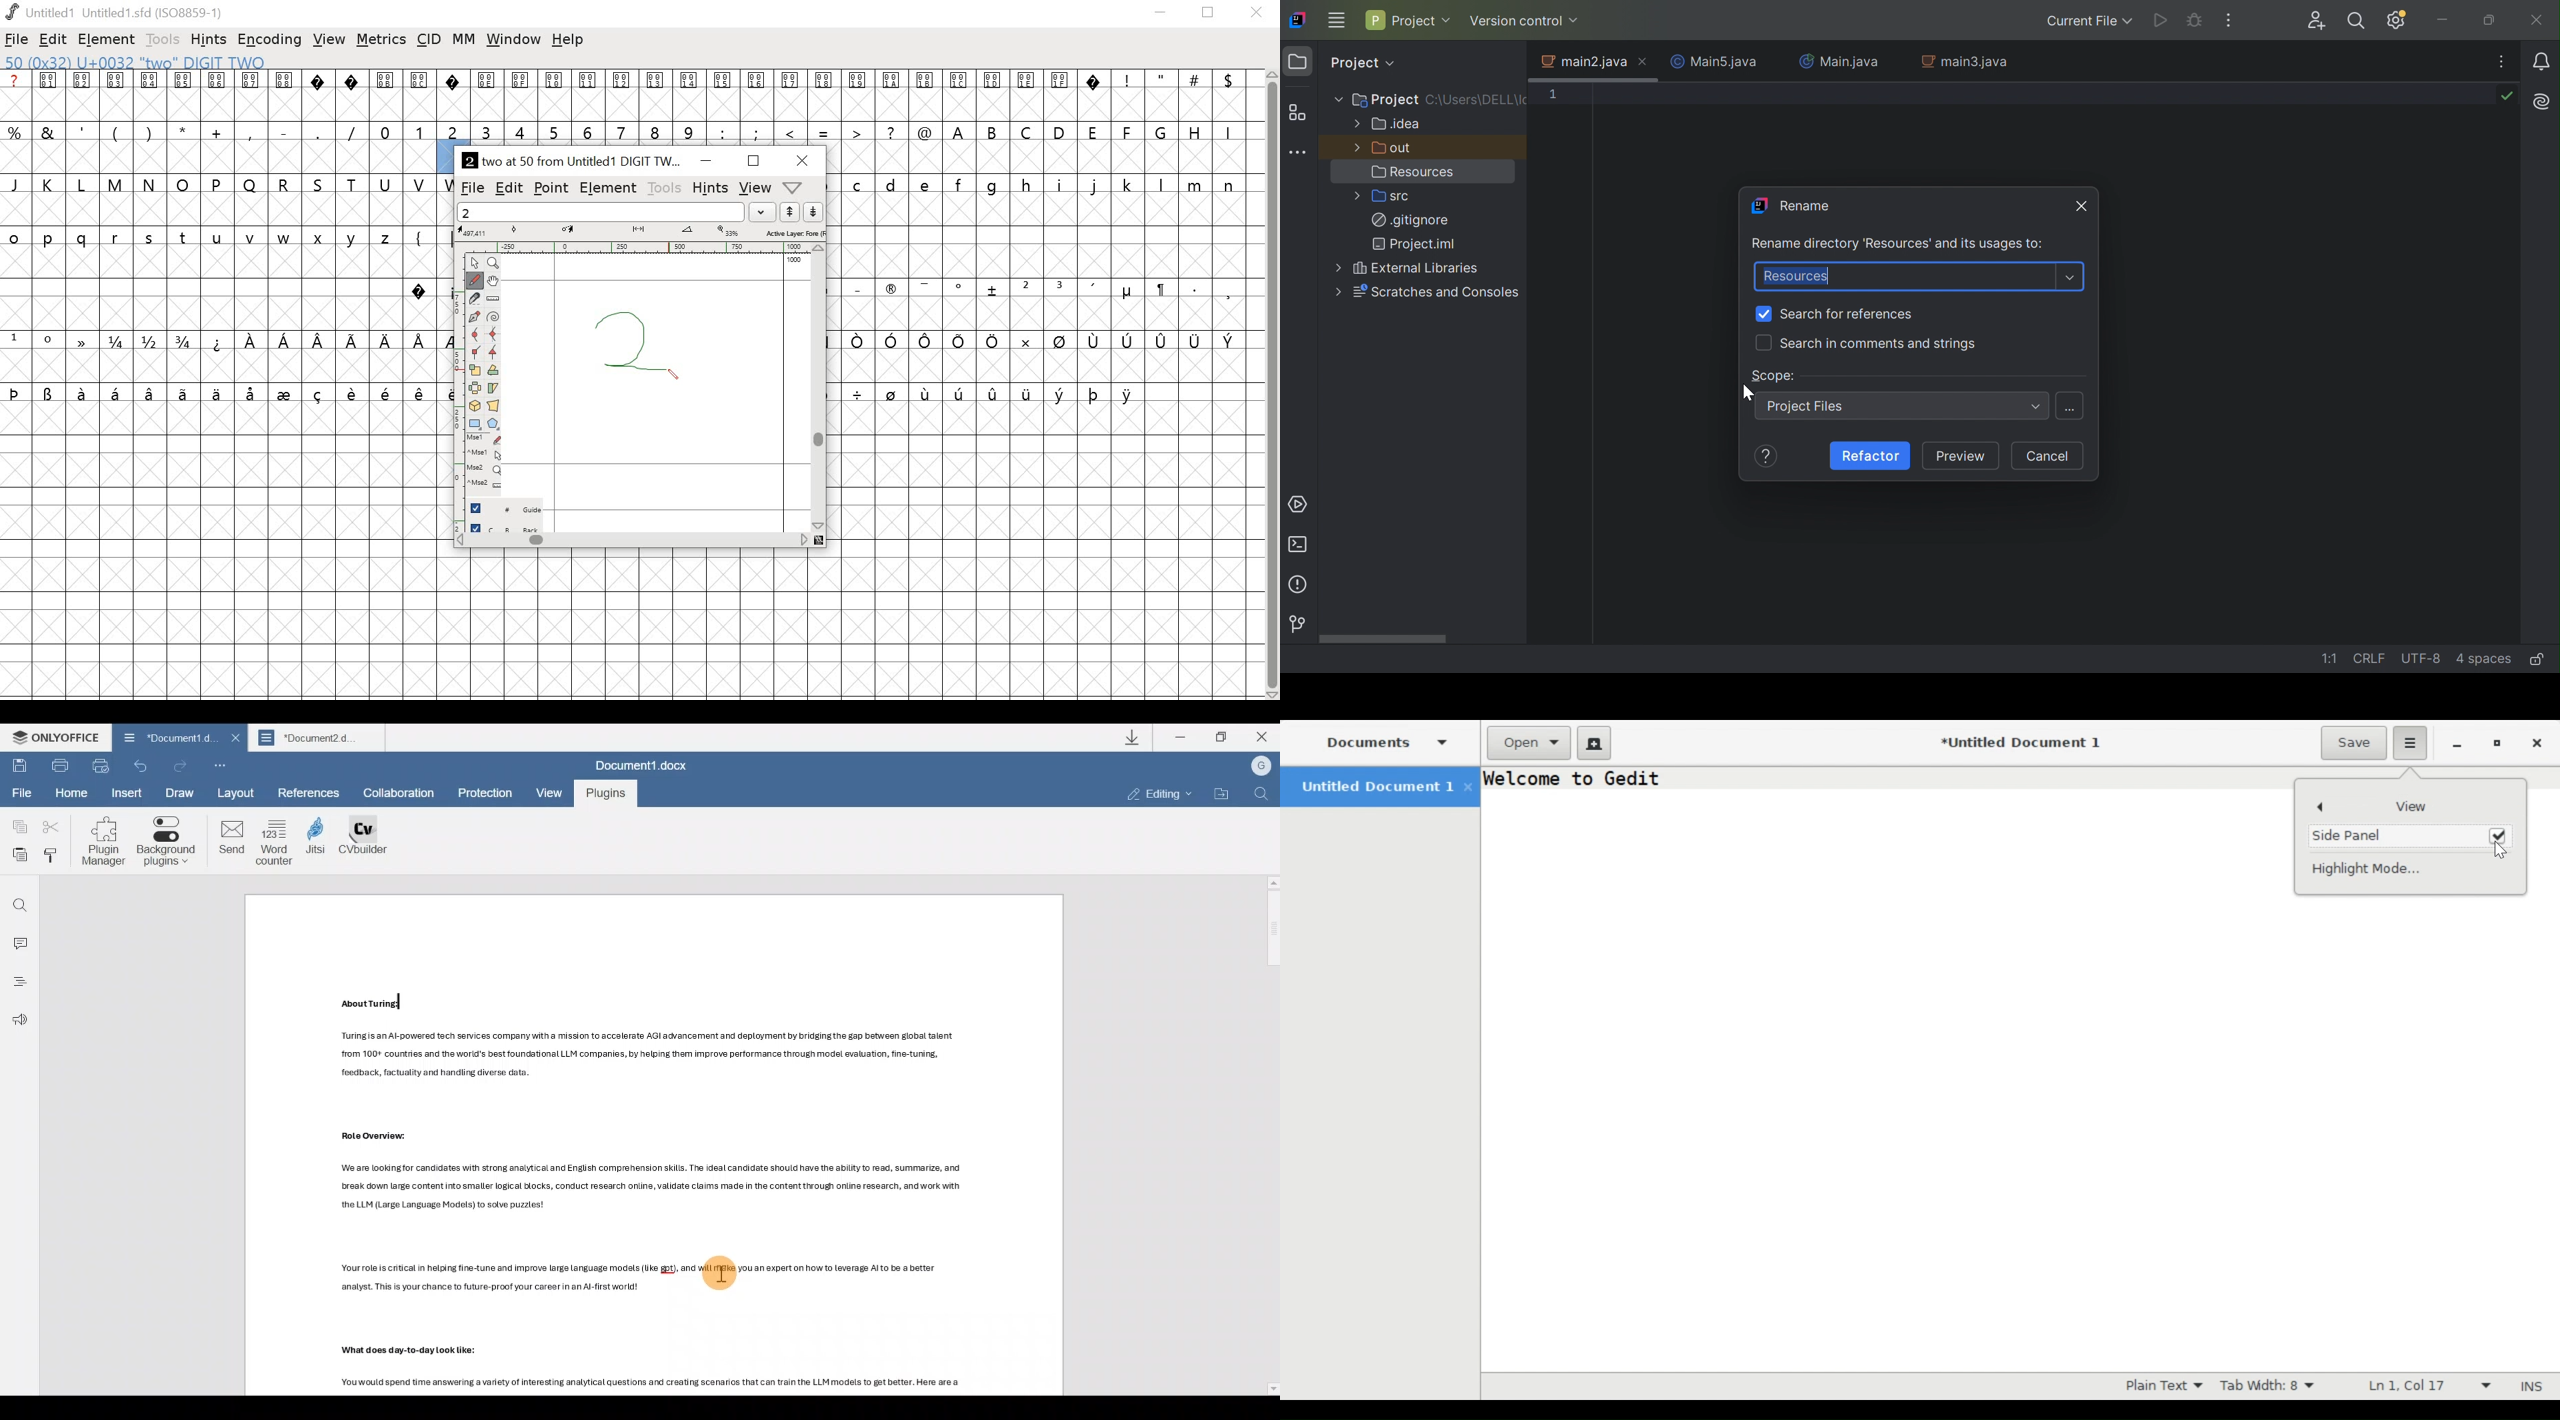 The width and height of the screenshot is (2576, 1428). Describe the element at coordinates (209, 40) in the screenshot. I see `hints` at that location.